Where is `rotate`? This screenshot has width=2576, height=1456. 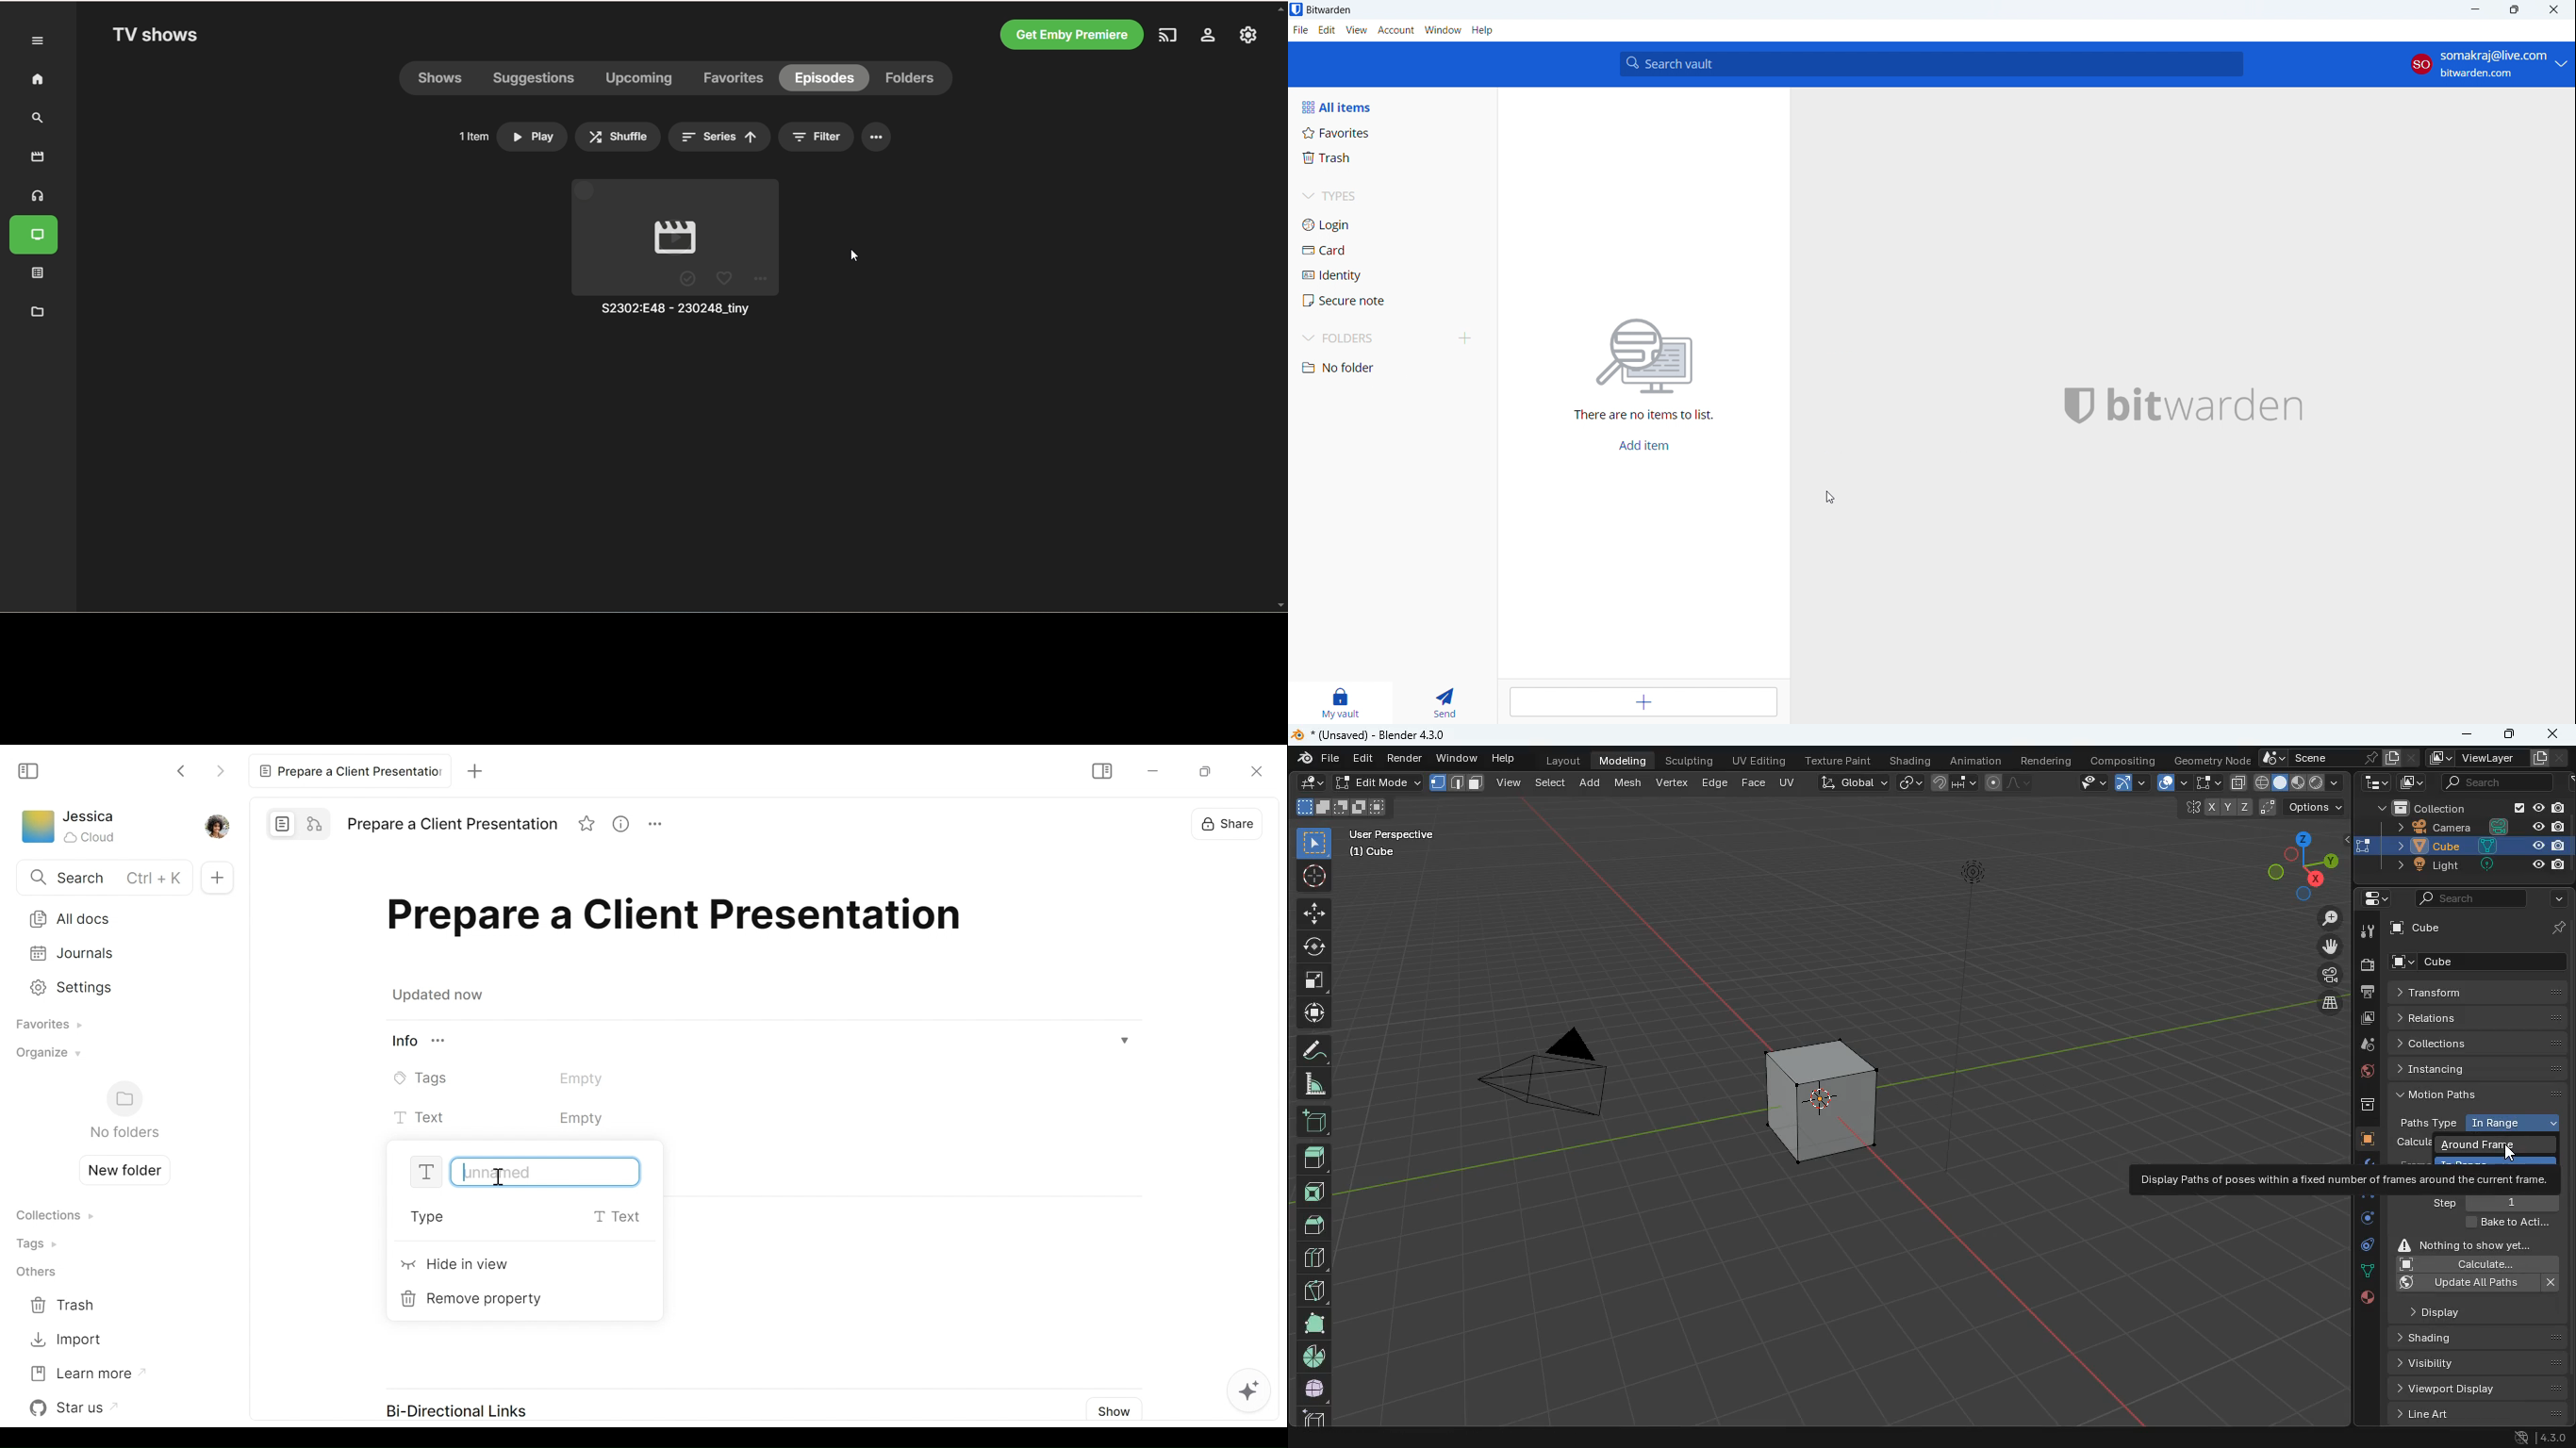
rotate is located at coordinates (2361, 1223).